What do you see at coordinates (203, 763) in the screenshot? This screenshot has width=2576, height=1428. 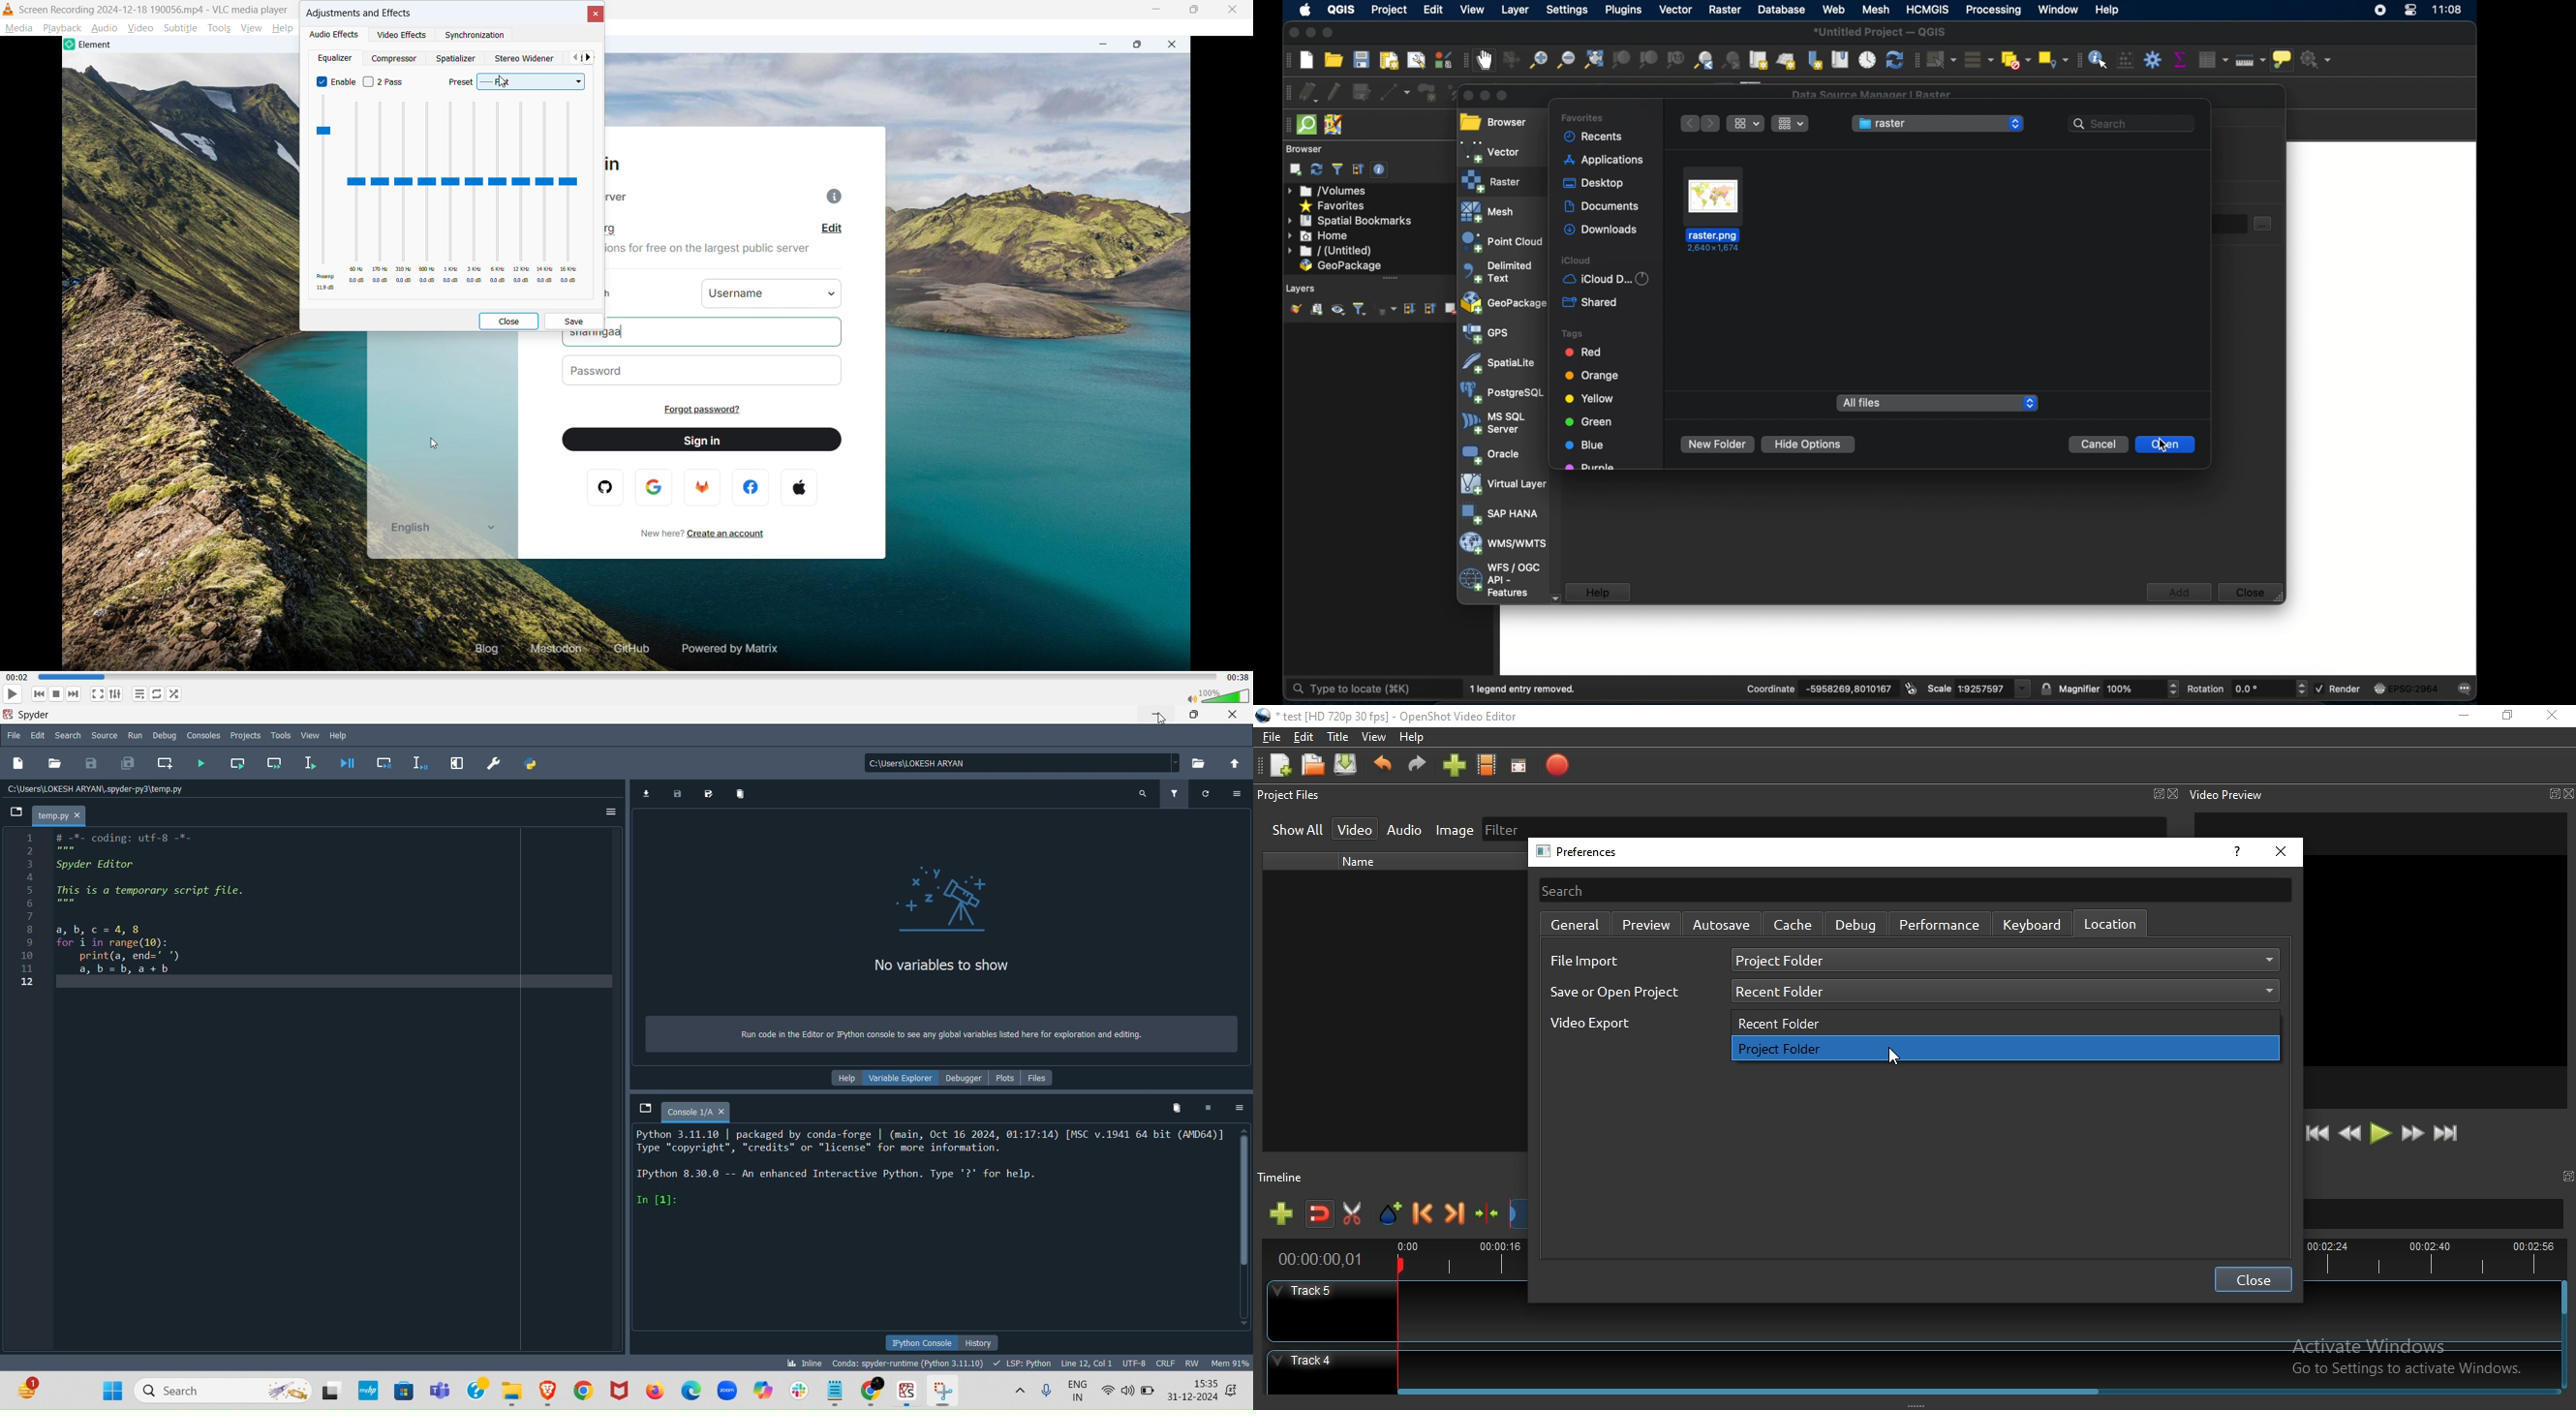 I see `Run file (F5)` at bounding box center [203, 763].